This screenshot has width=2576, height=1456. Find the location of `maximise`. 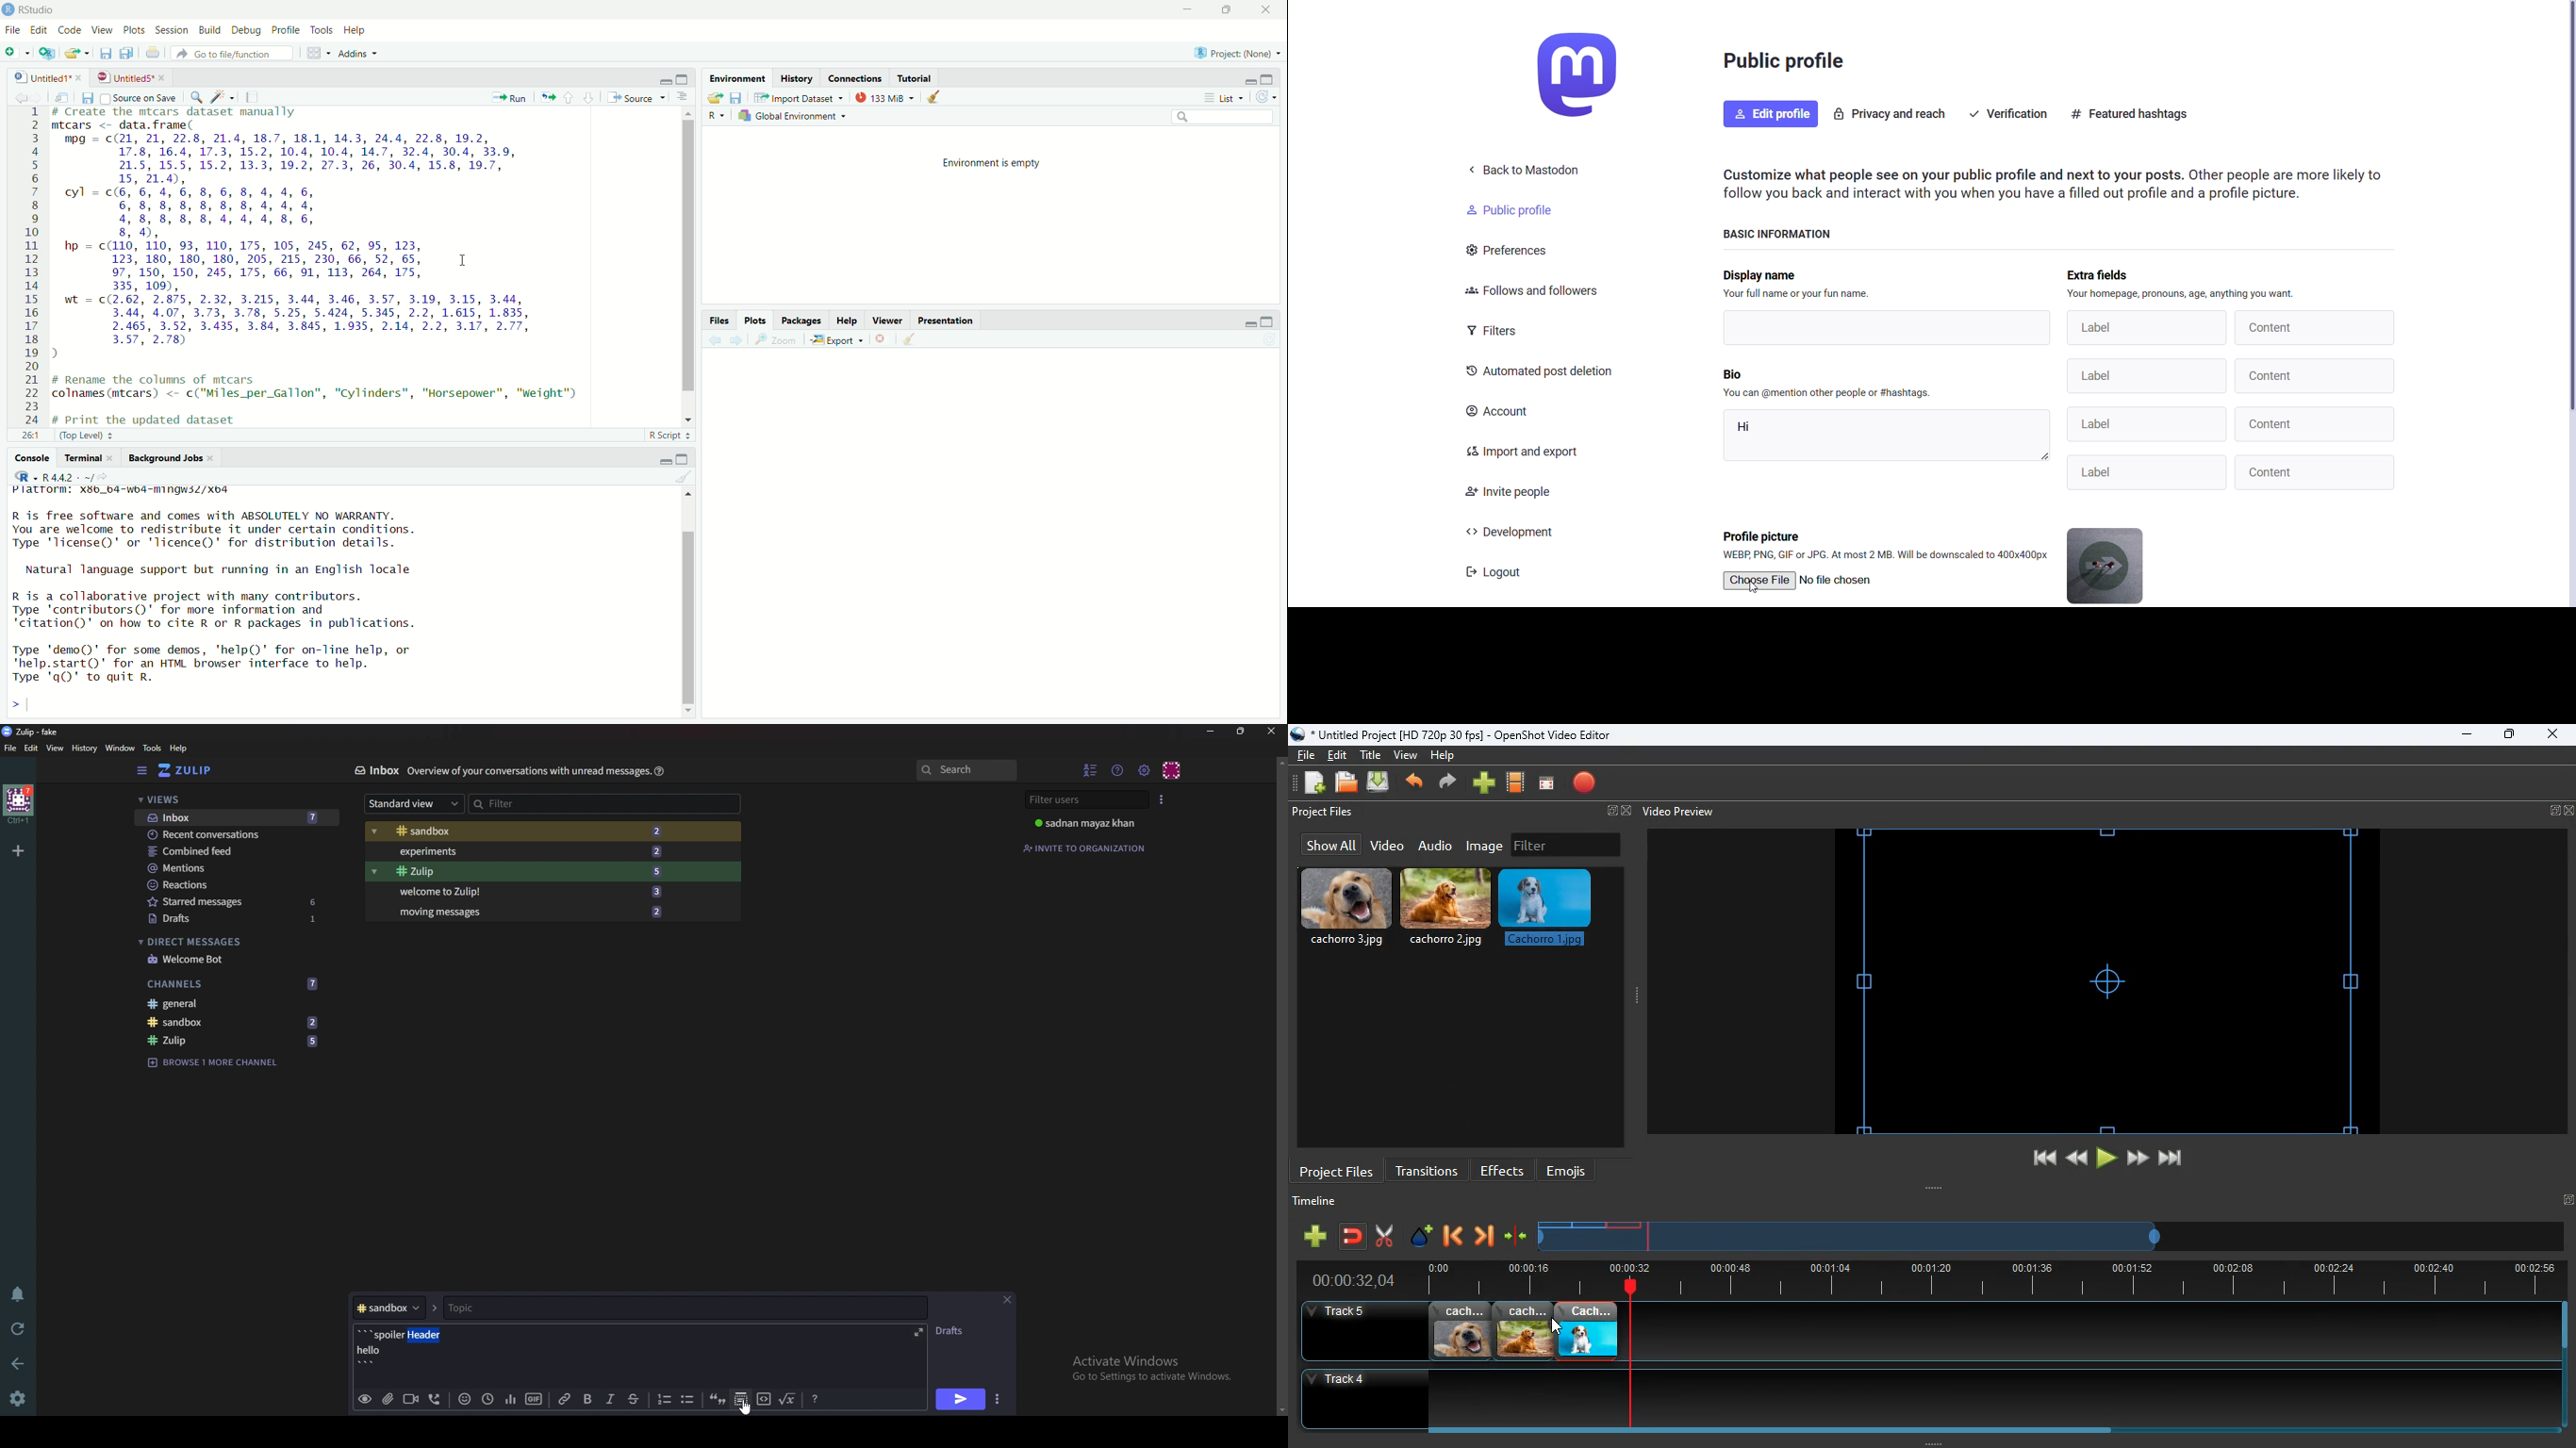

maximise is located at coordinates (1268, 78).